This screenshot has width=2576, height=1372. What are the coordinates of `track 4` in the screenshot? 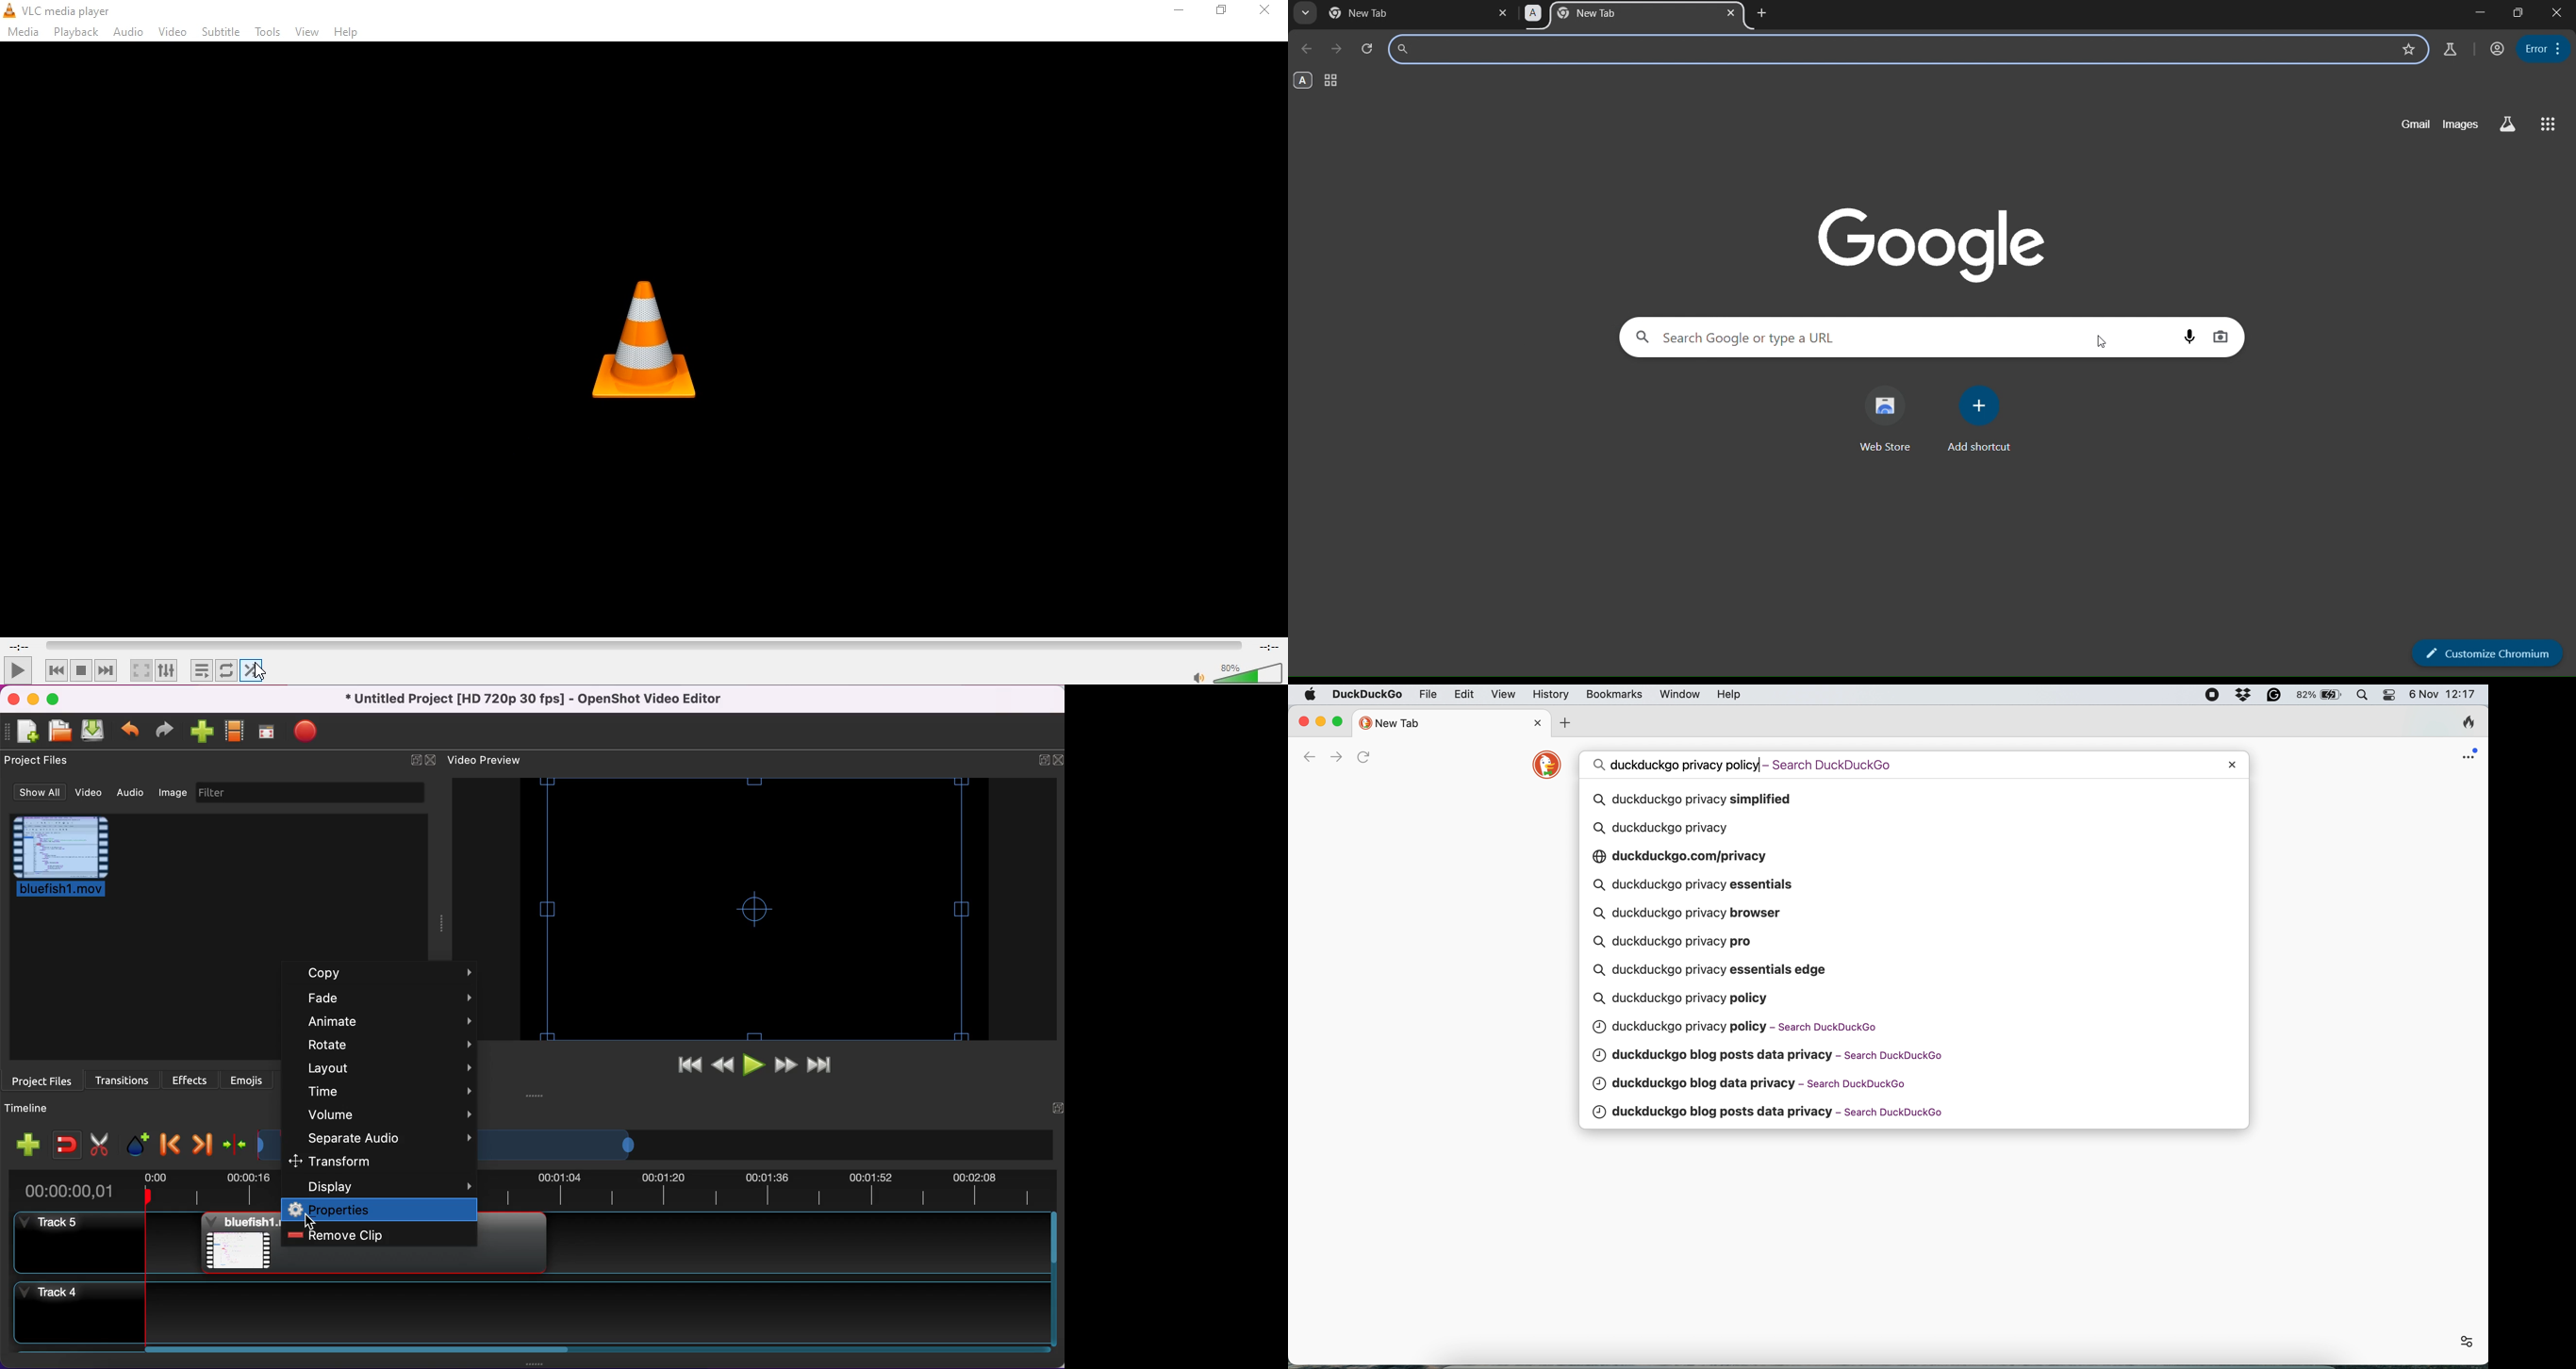 It's located at (532, 1312).